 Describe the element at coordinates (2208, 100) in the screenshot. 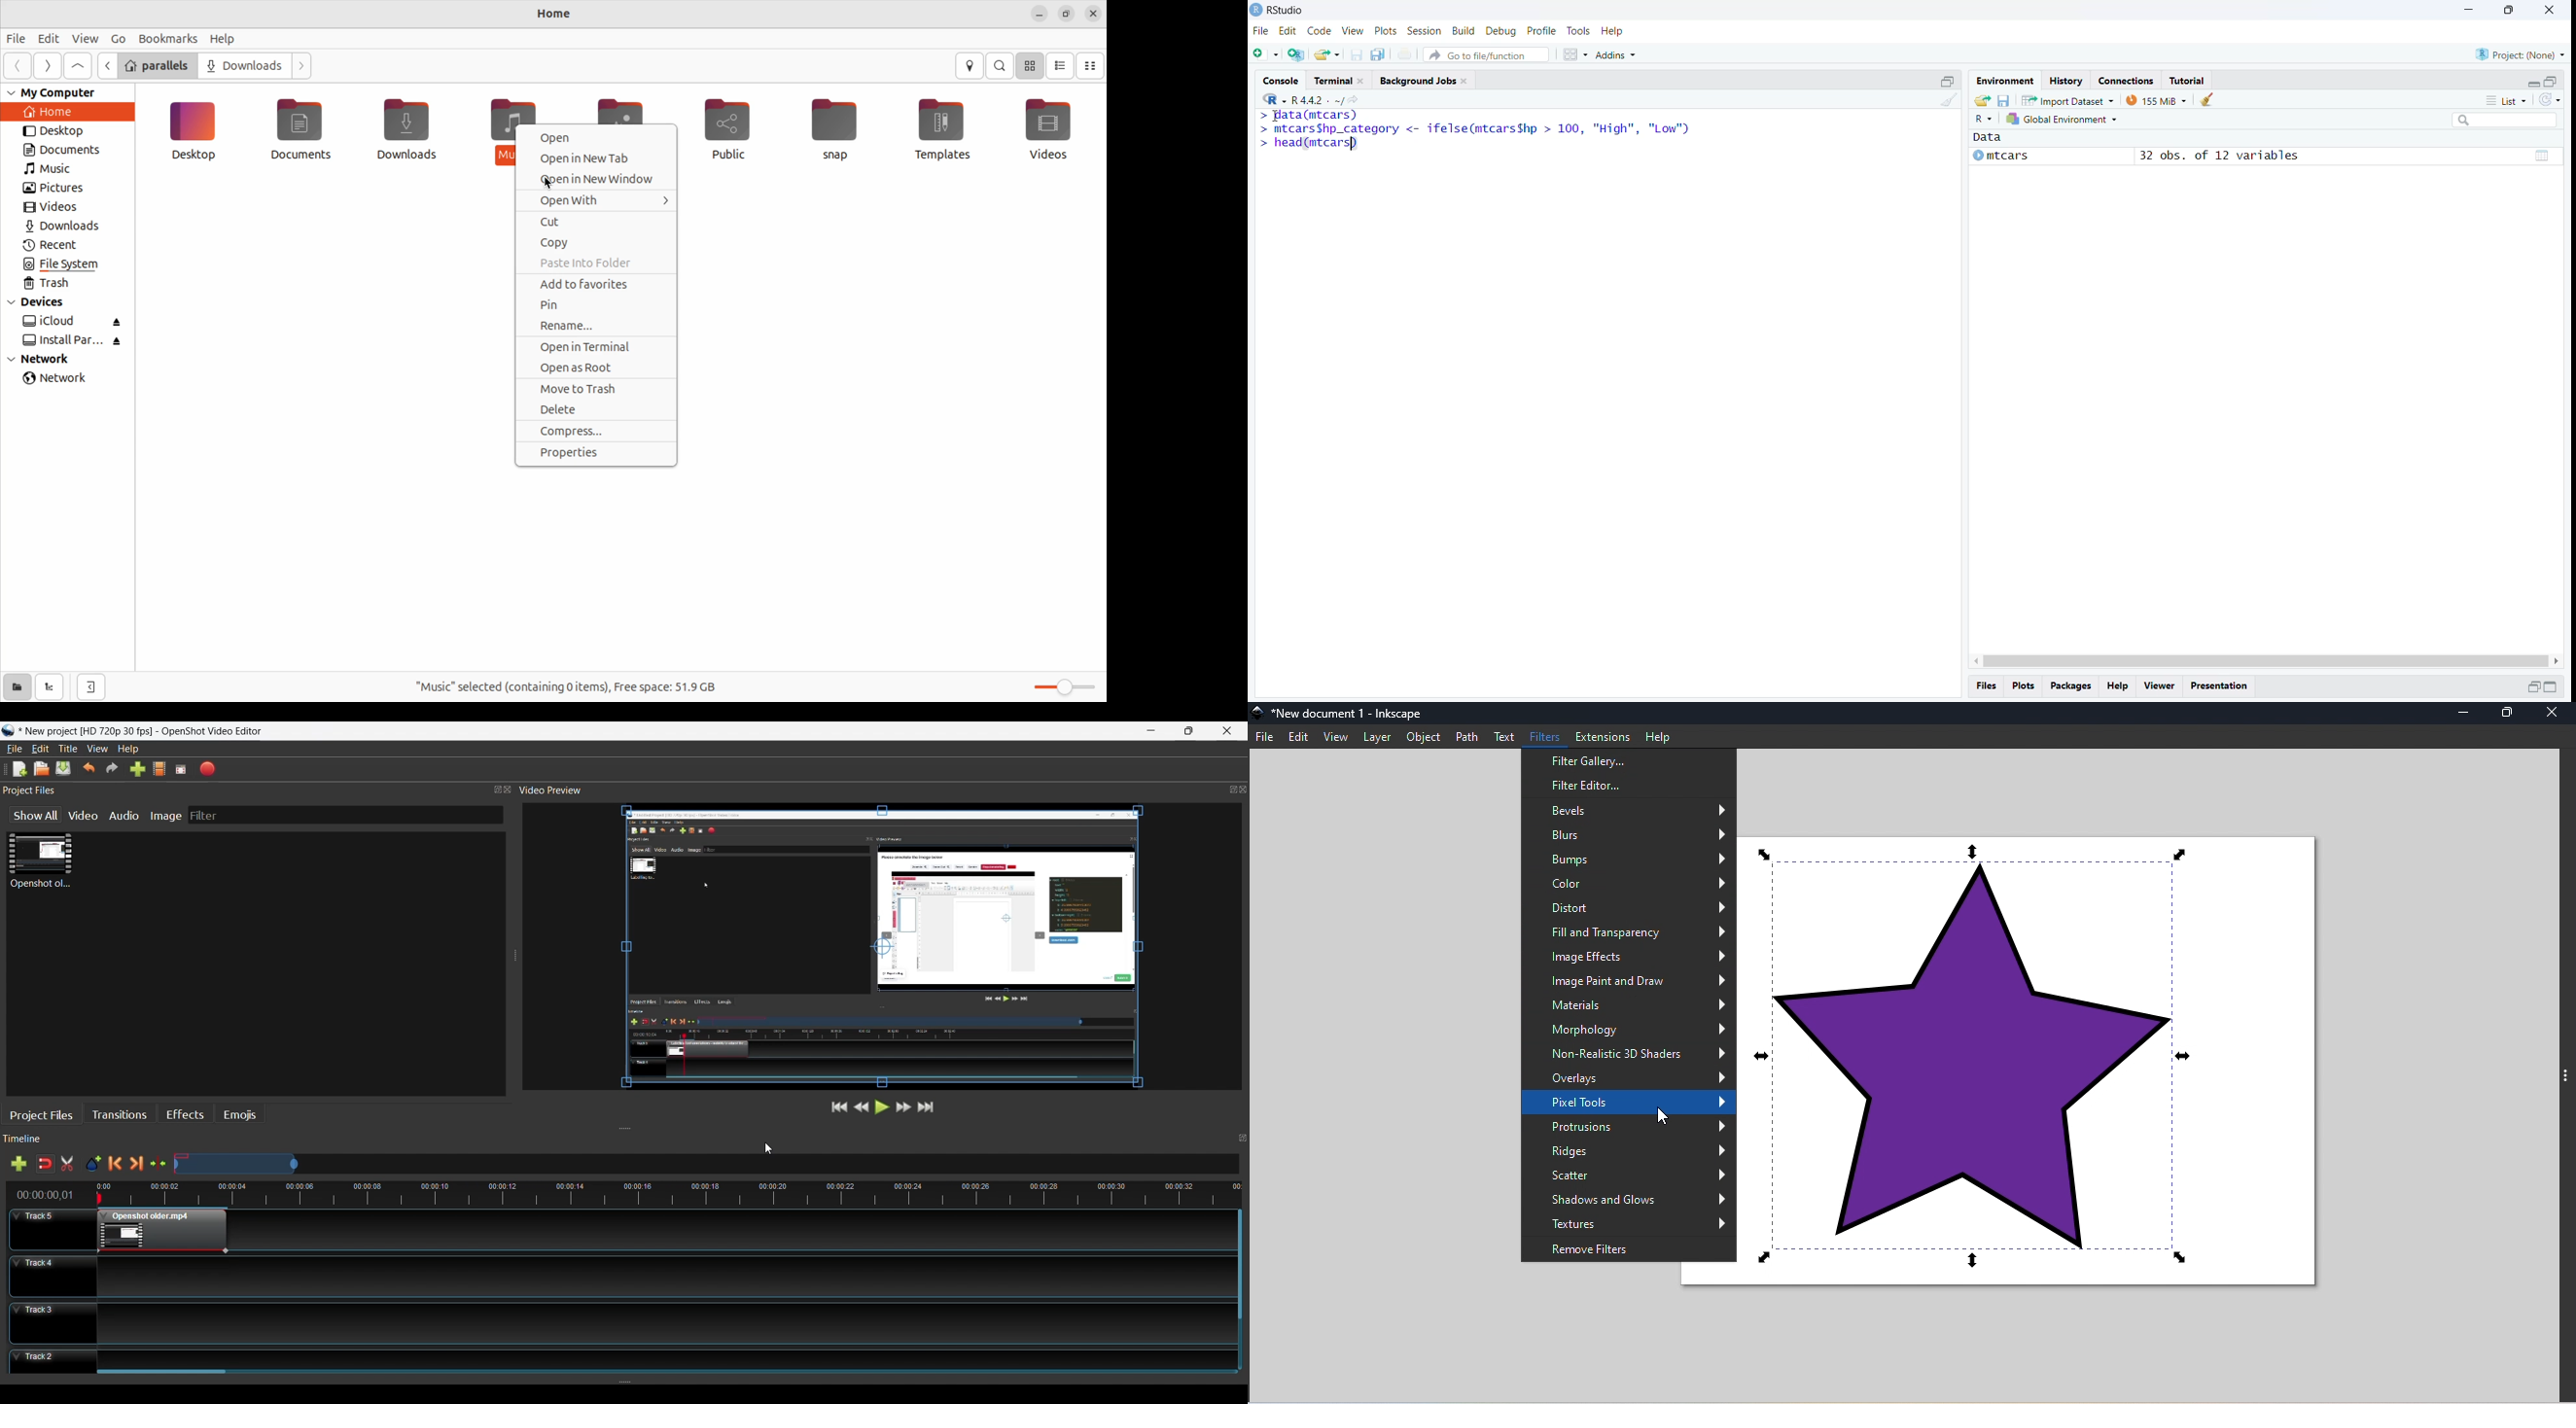

I see `Clear console (Ctrl +L)` at that location.